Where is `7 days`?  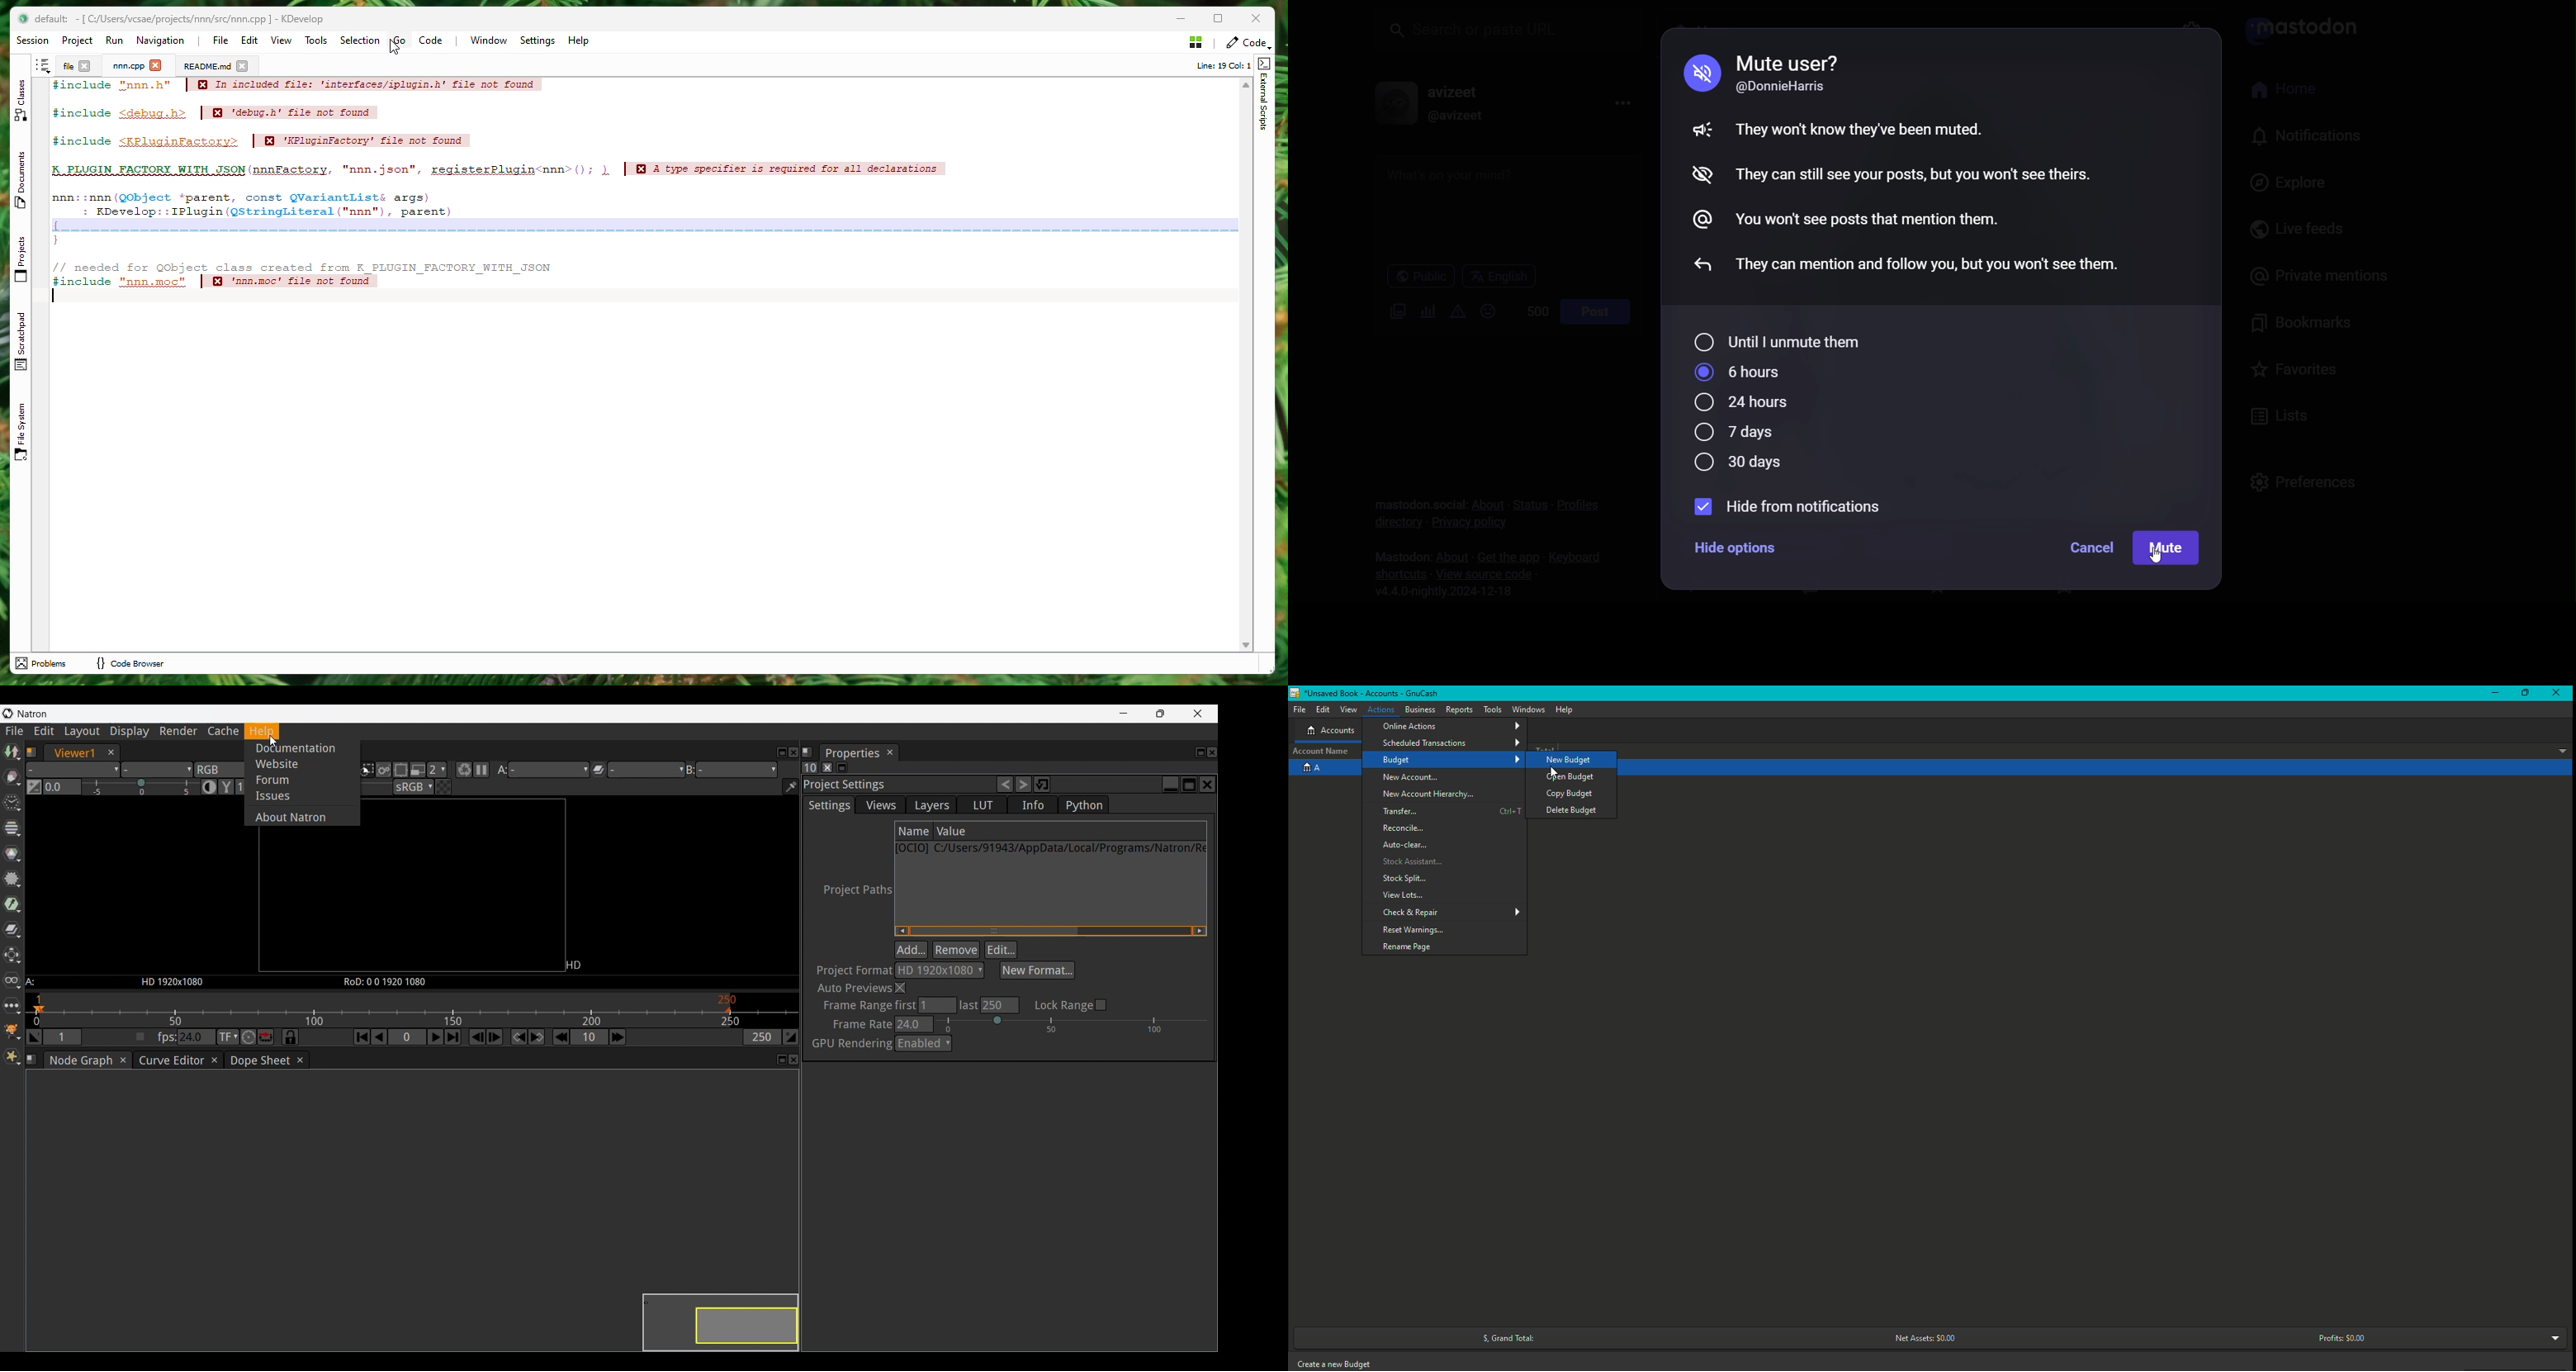 7 days is located at coordinates (1732, 432).